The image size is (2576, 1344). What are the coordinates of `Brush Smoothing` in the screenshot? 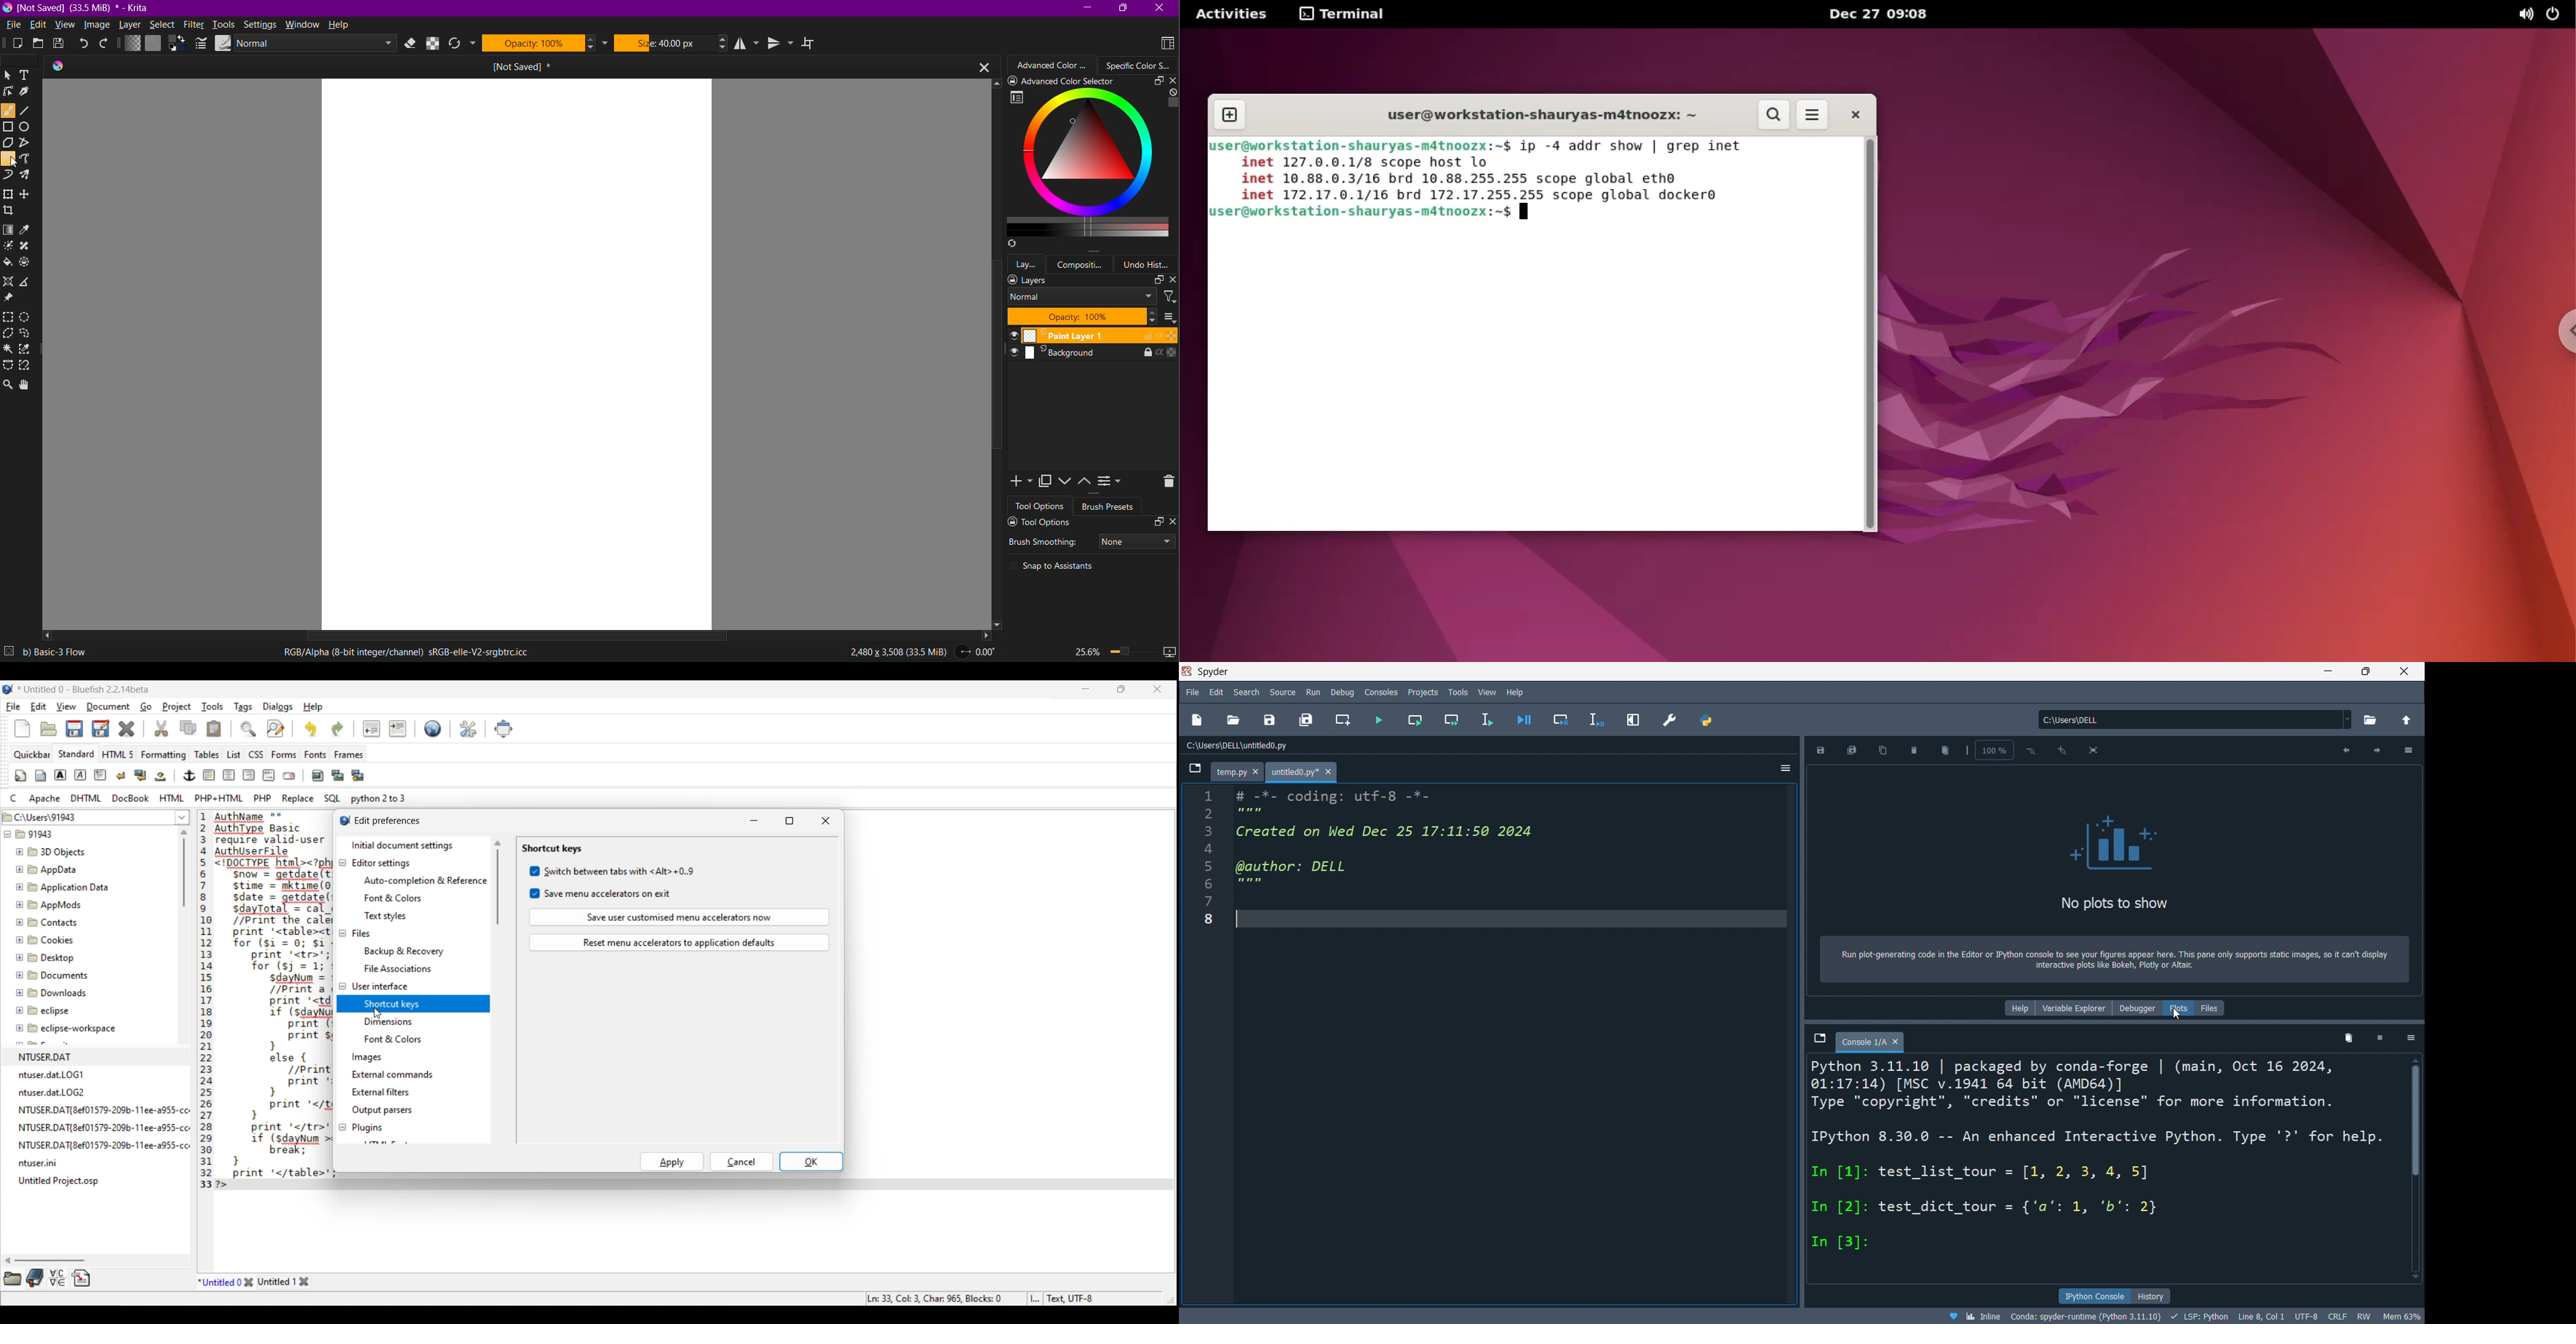 It's located at (1092, 541).